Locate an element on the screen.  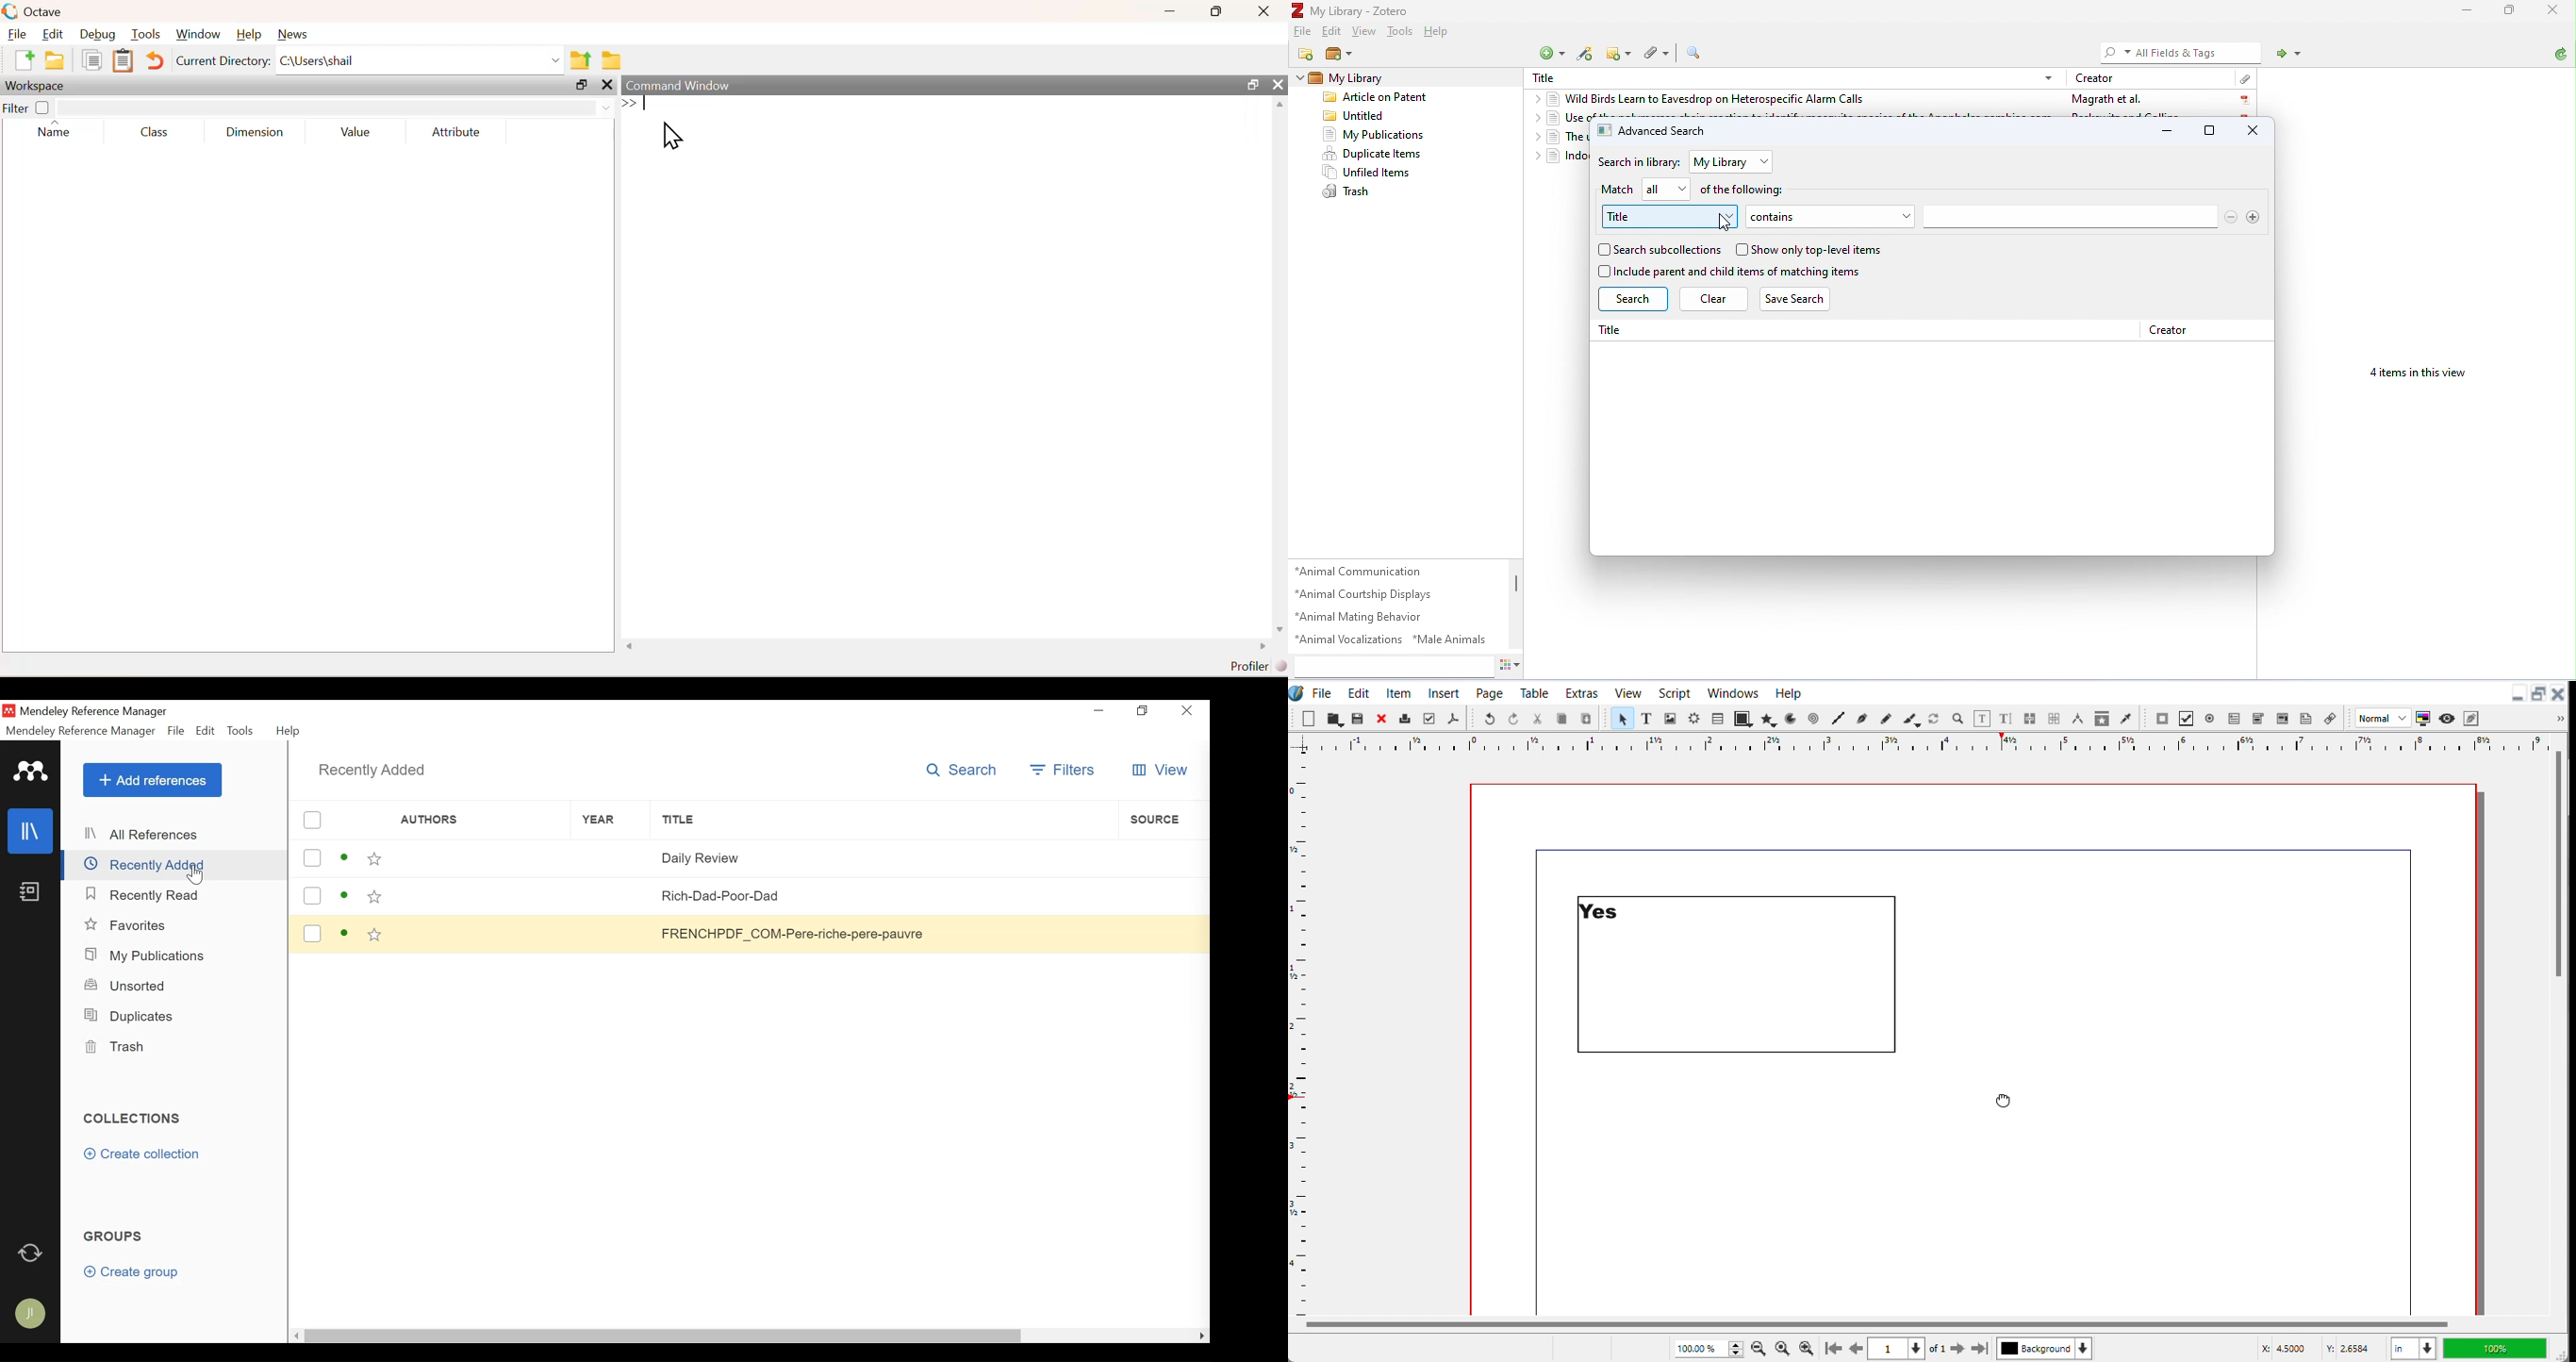
Year is located at coordinates (592, 936).